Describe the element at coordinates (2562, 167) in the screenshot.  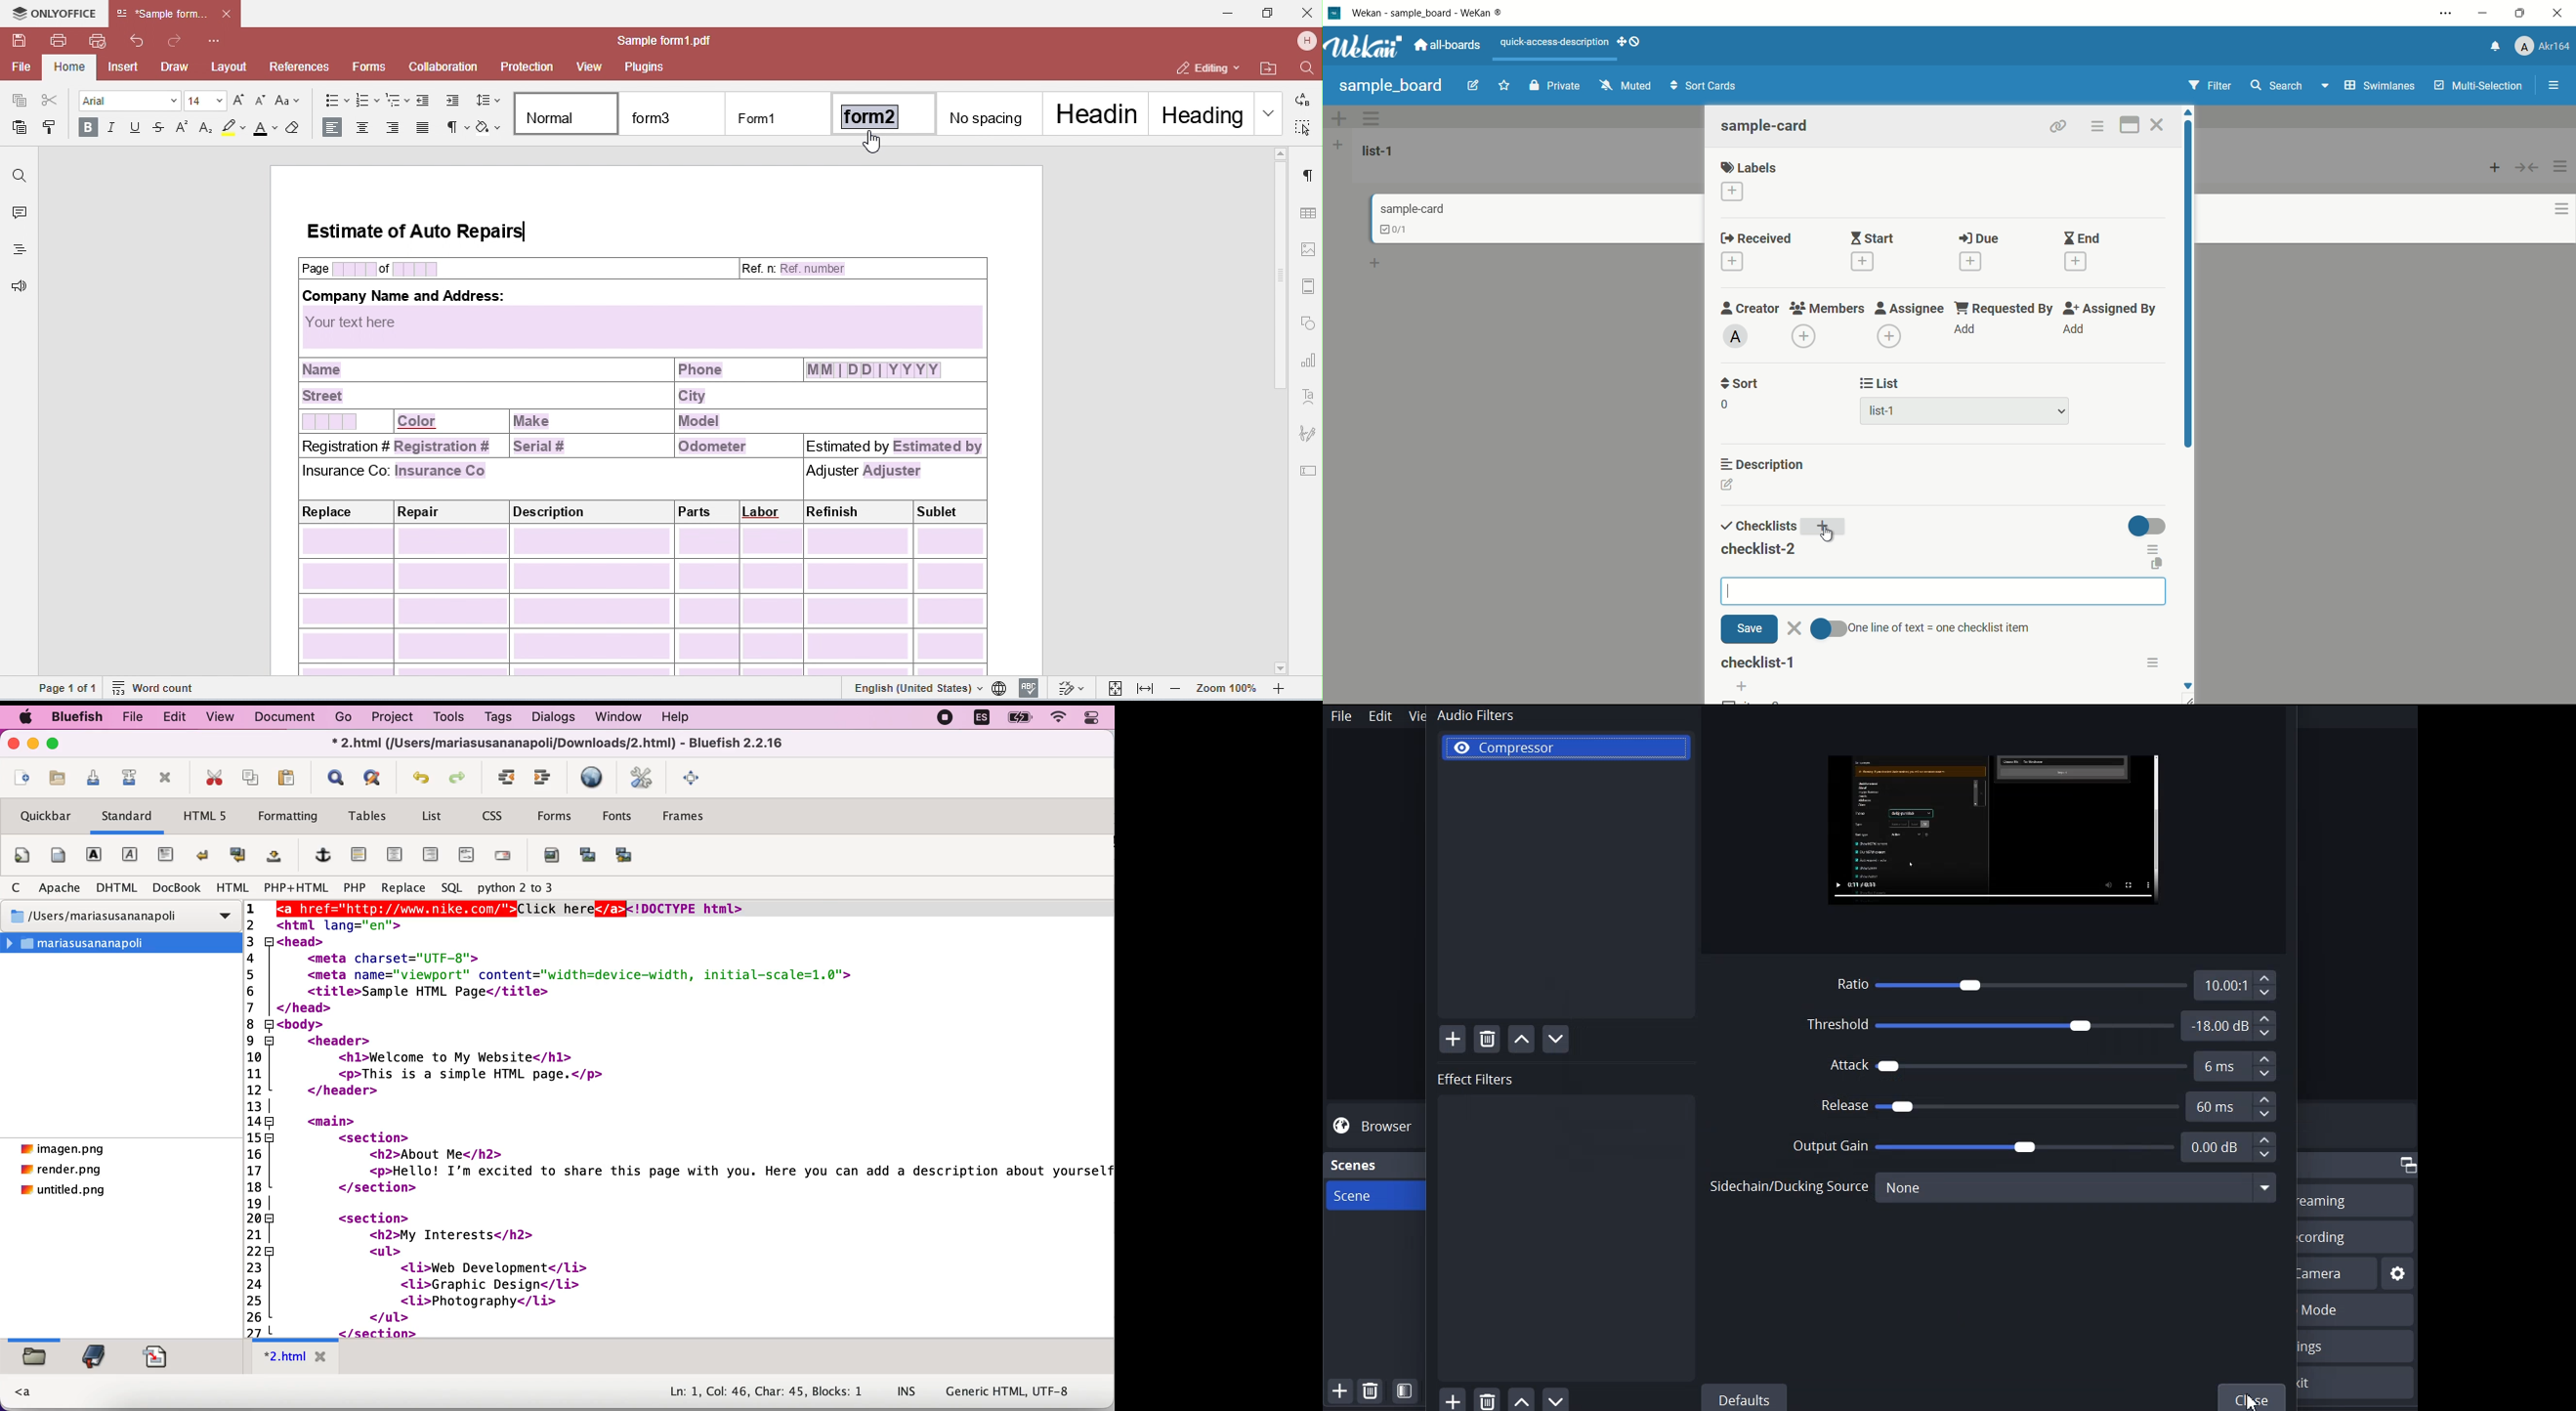
I see `list actions` at that location.